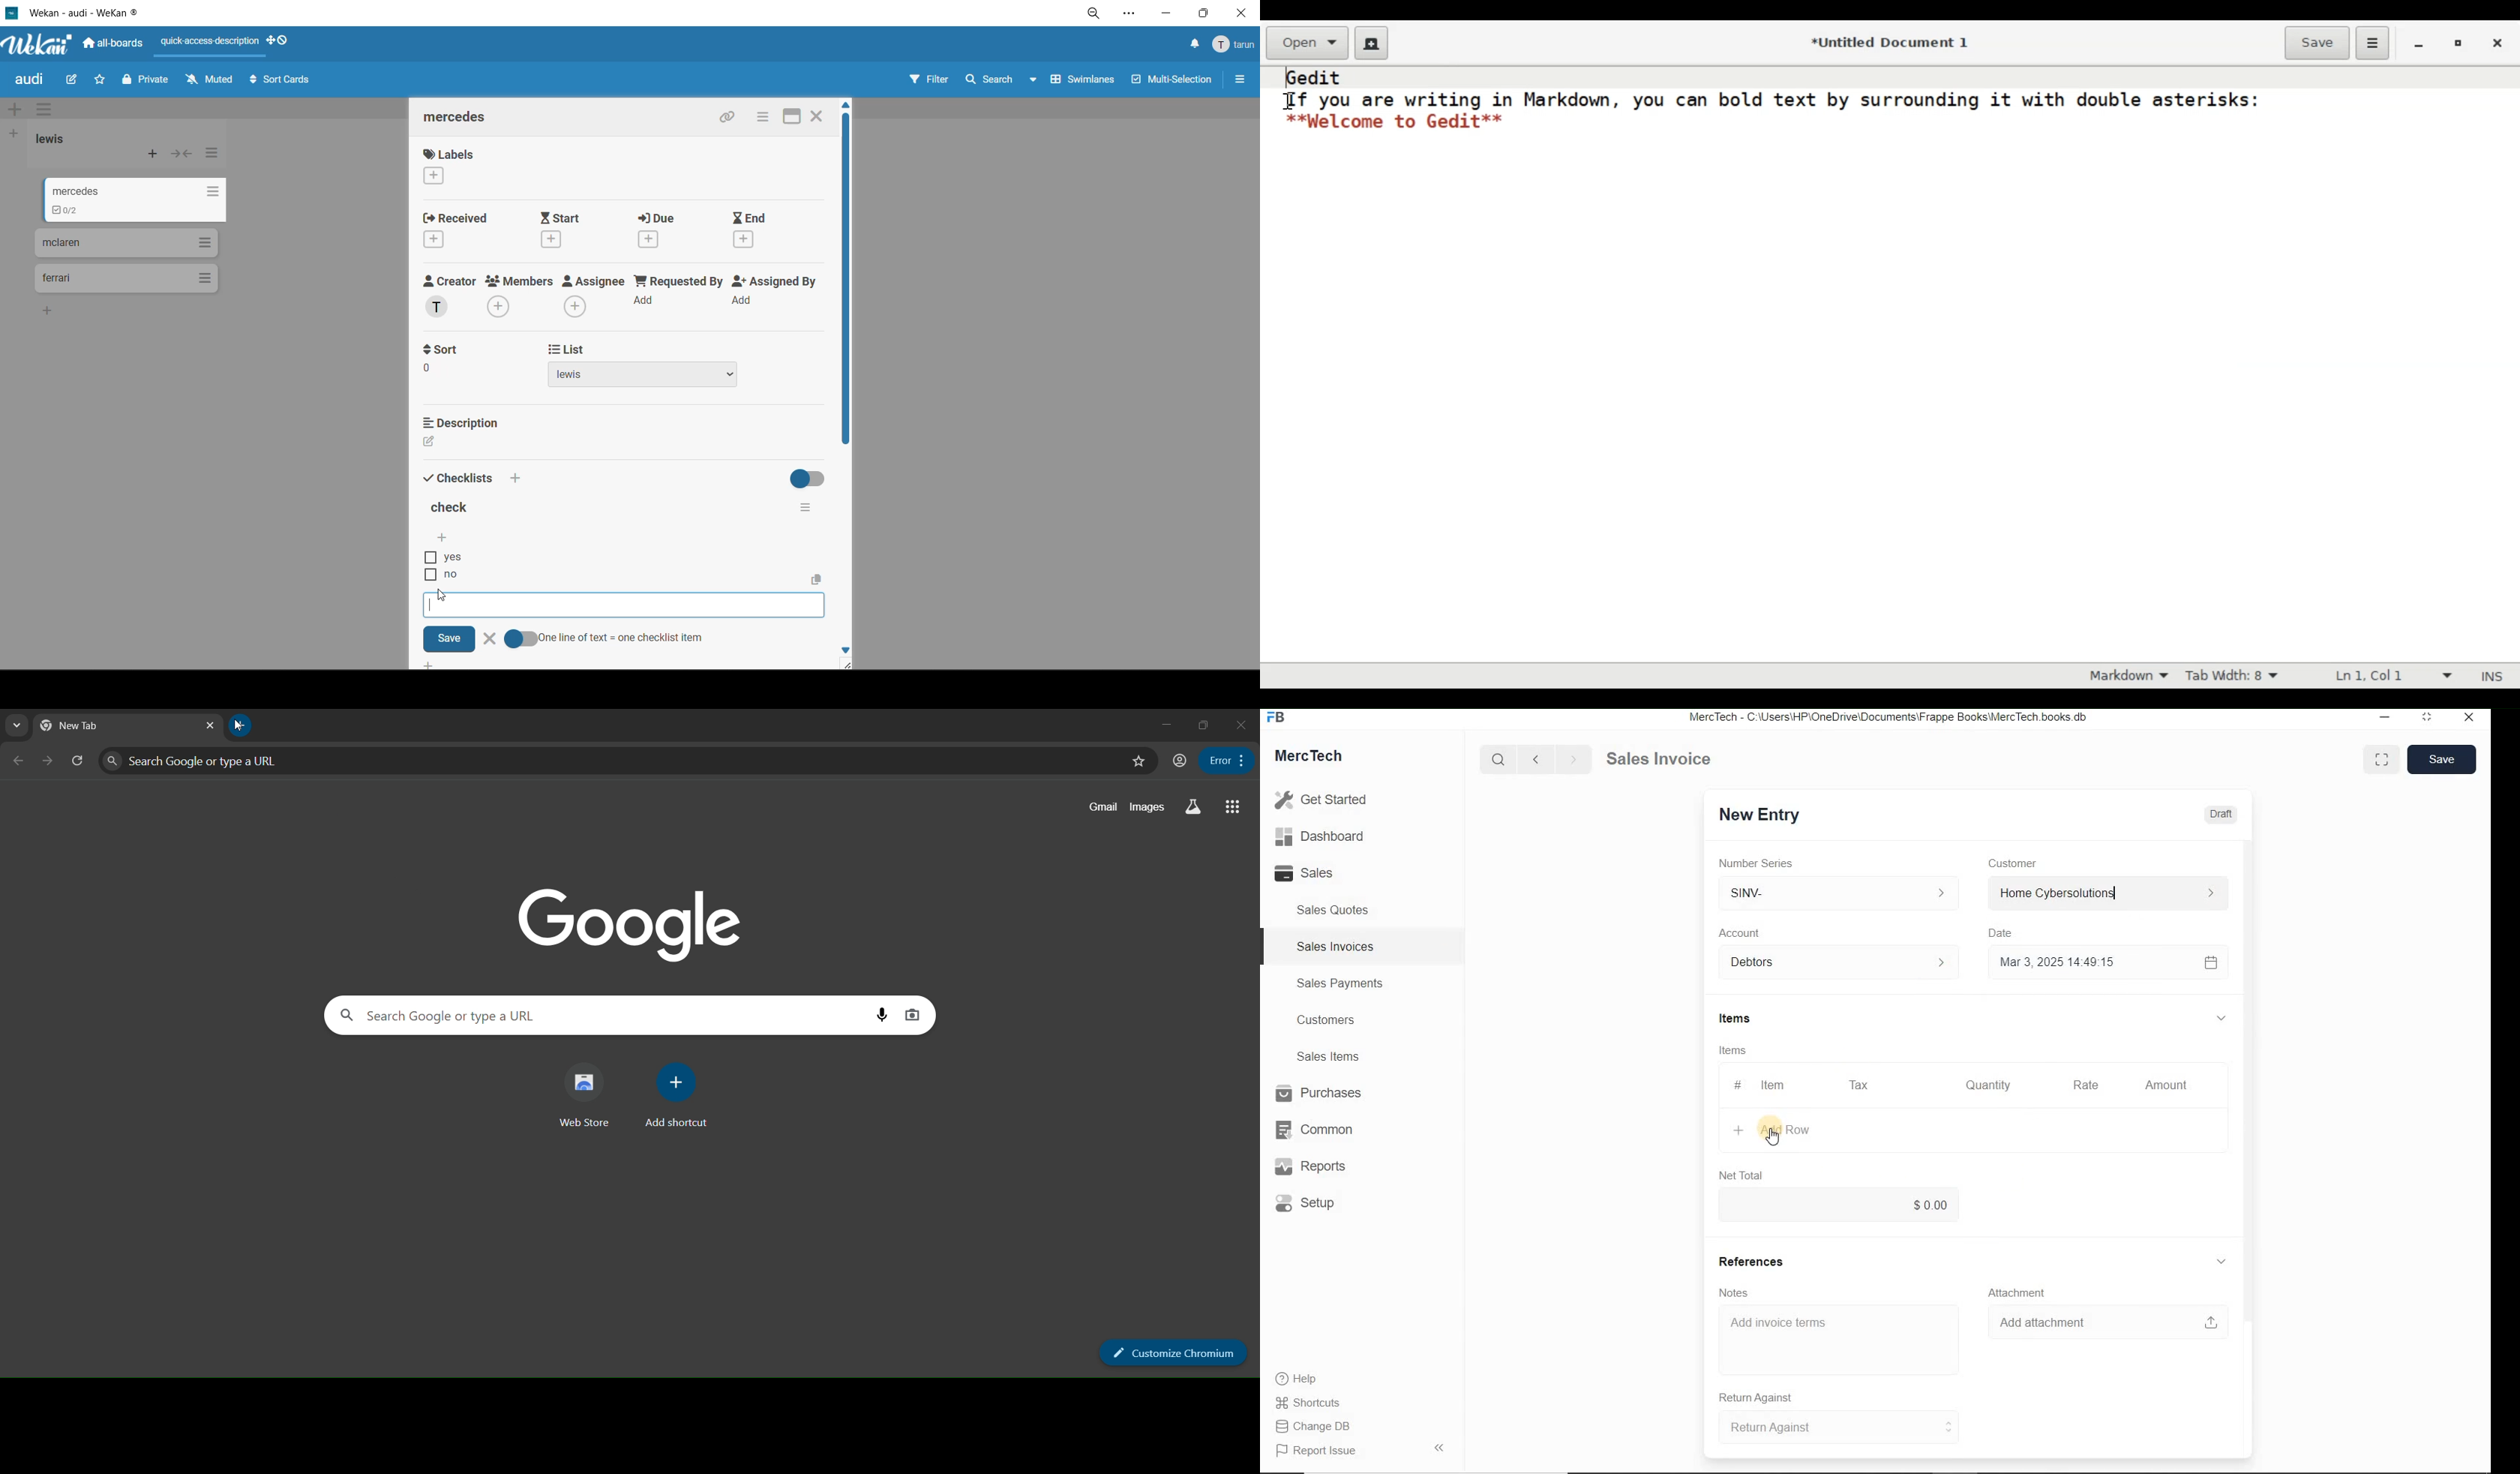 This screenshot has height=1484, width=2520. Describe the element at coordinates (1322, 1203) in the screenshot. I see `Setup` at that location.